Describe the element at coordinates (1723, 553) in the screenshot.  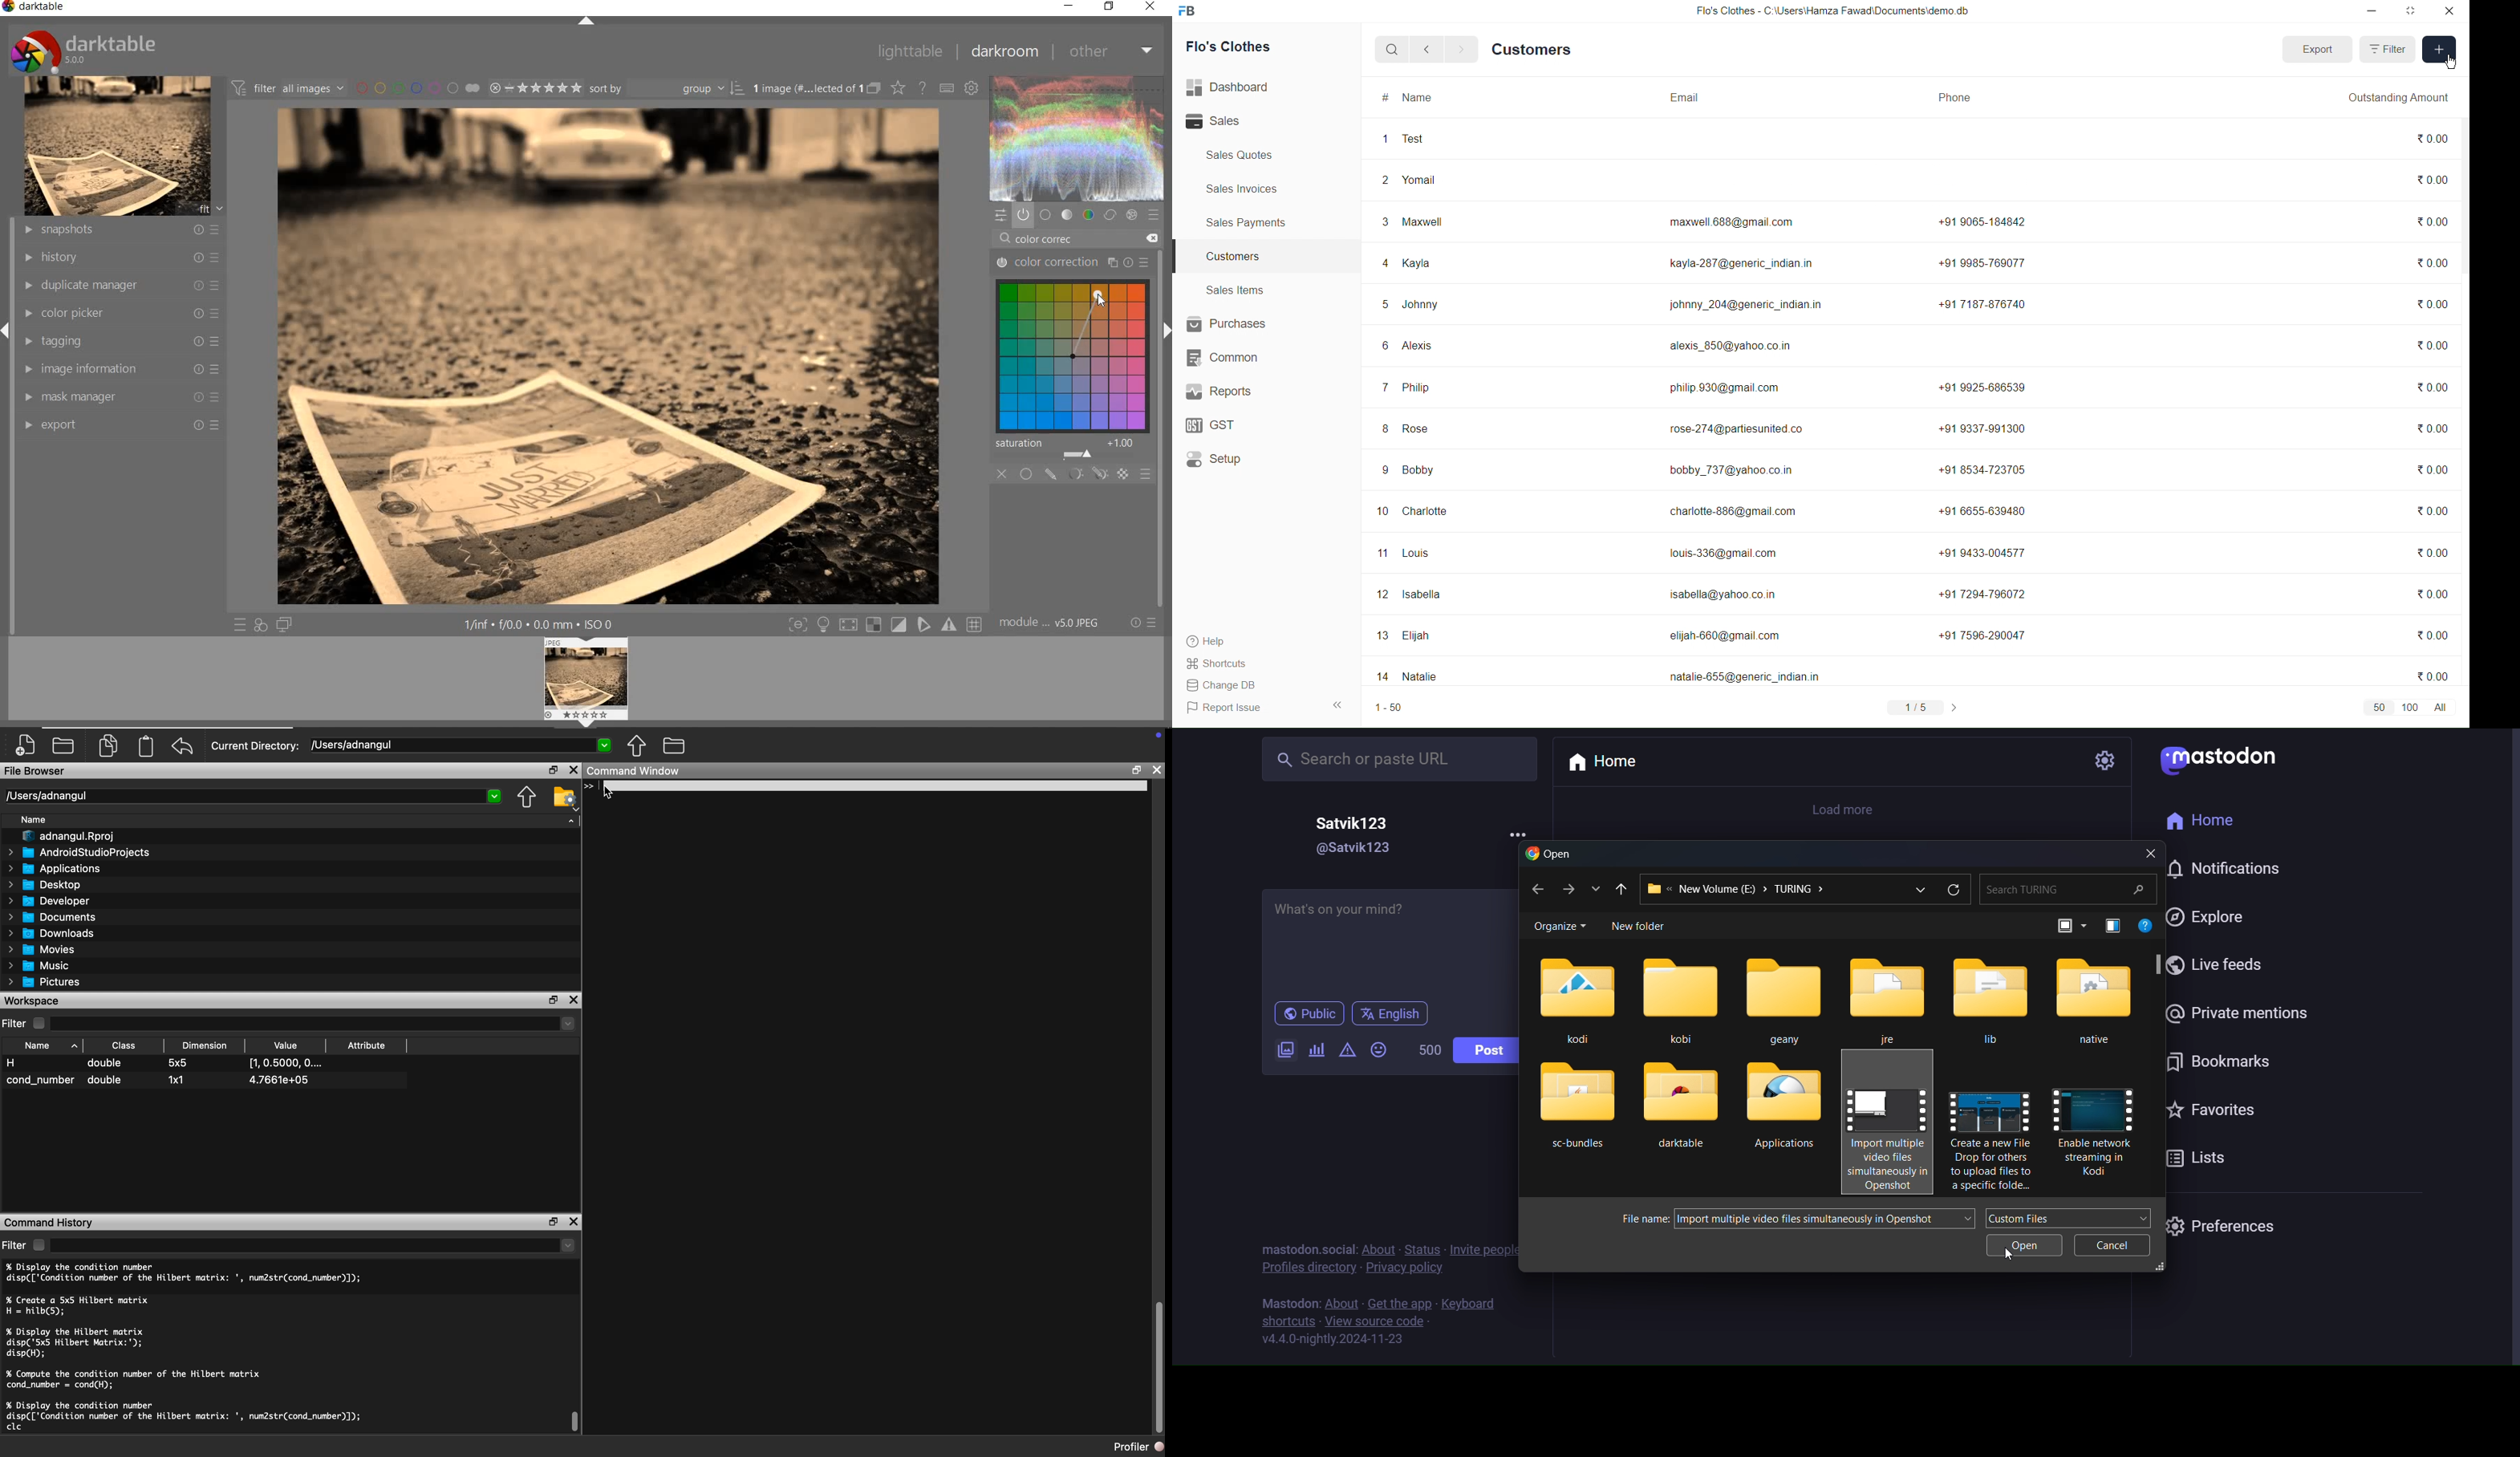
I see `louis-336@gmail.com` at that location.